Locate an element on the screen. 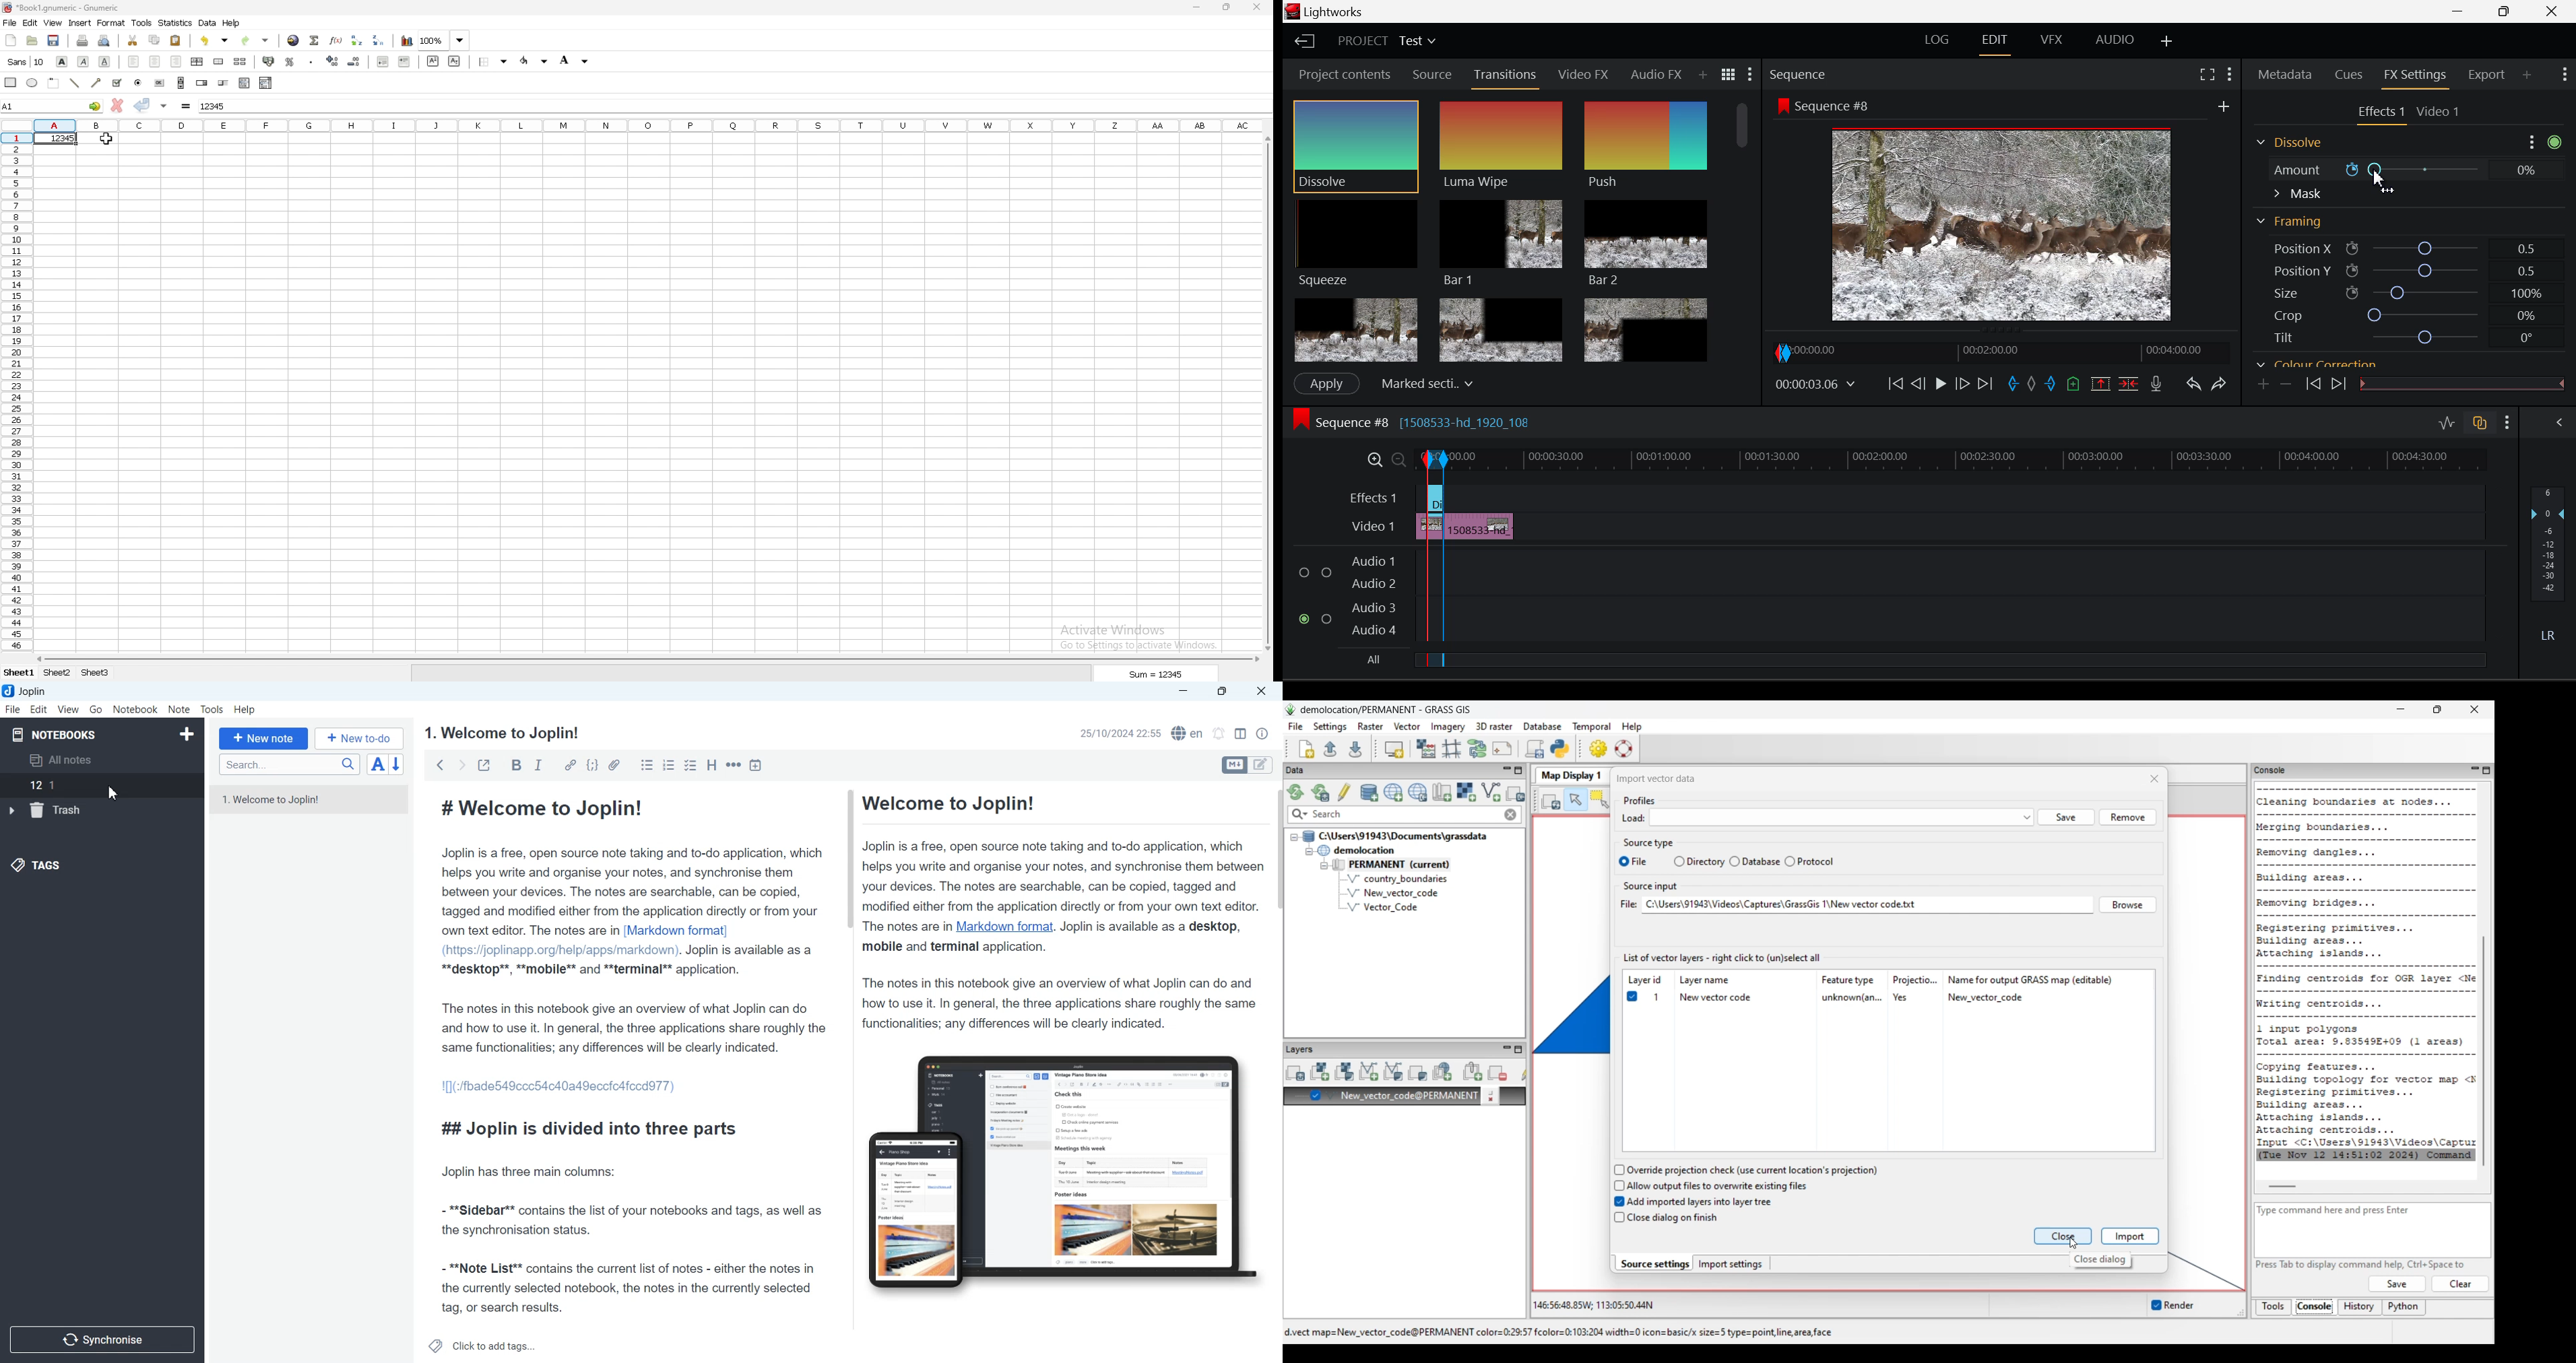 This screenshot has height=1372, width=2576. Toggle editors is located at coordinates (1235, 766).